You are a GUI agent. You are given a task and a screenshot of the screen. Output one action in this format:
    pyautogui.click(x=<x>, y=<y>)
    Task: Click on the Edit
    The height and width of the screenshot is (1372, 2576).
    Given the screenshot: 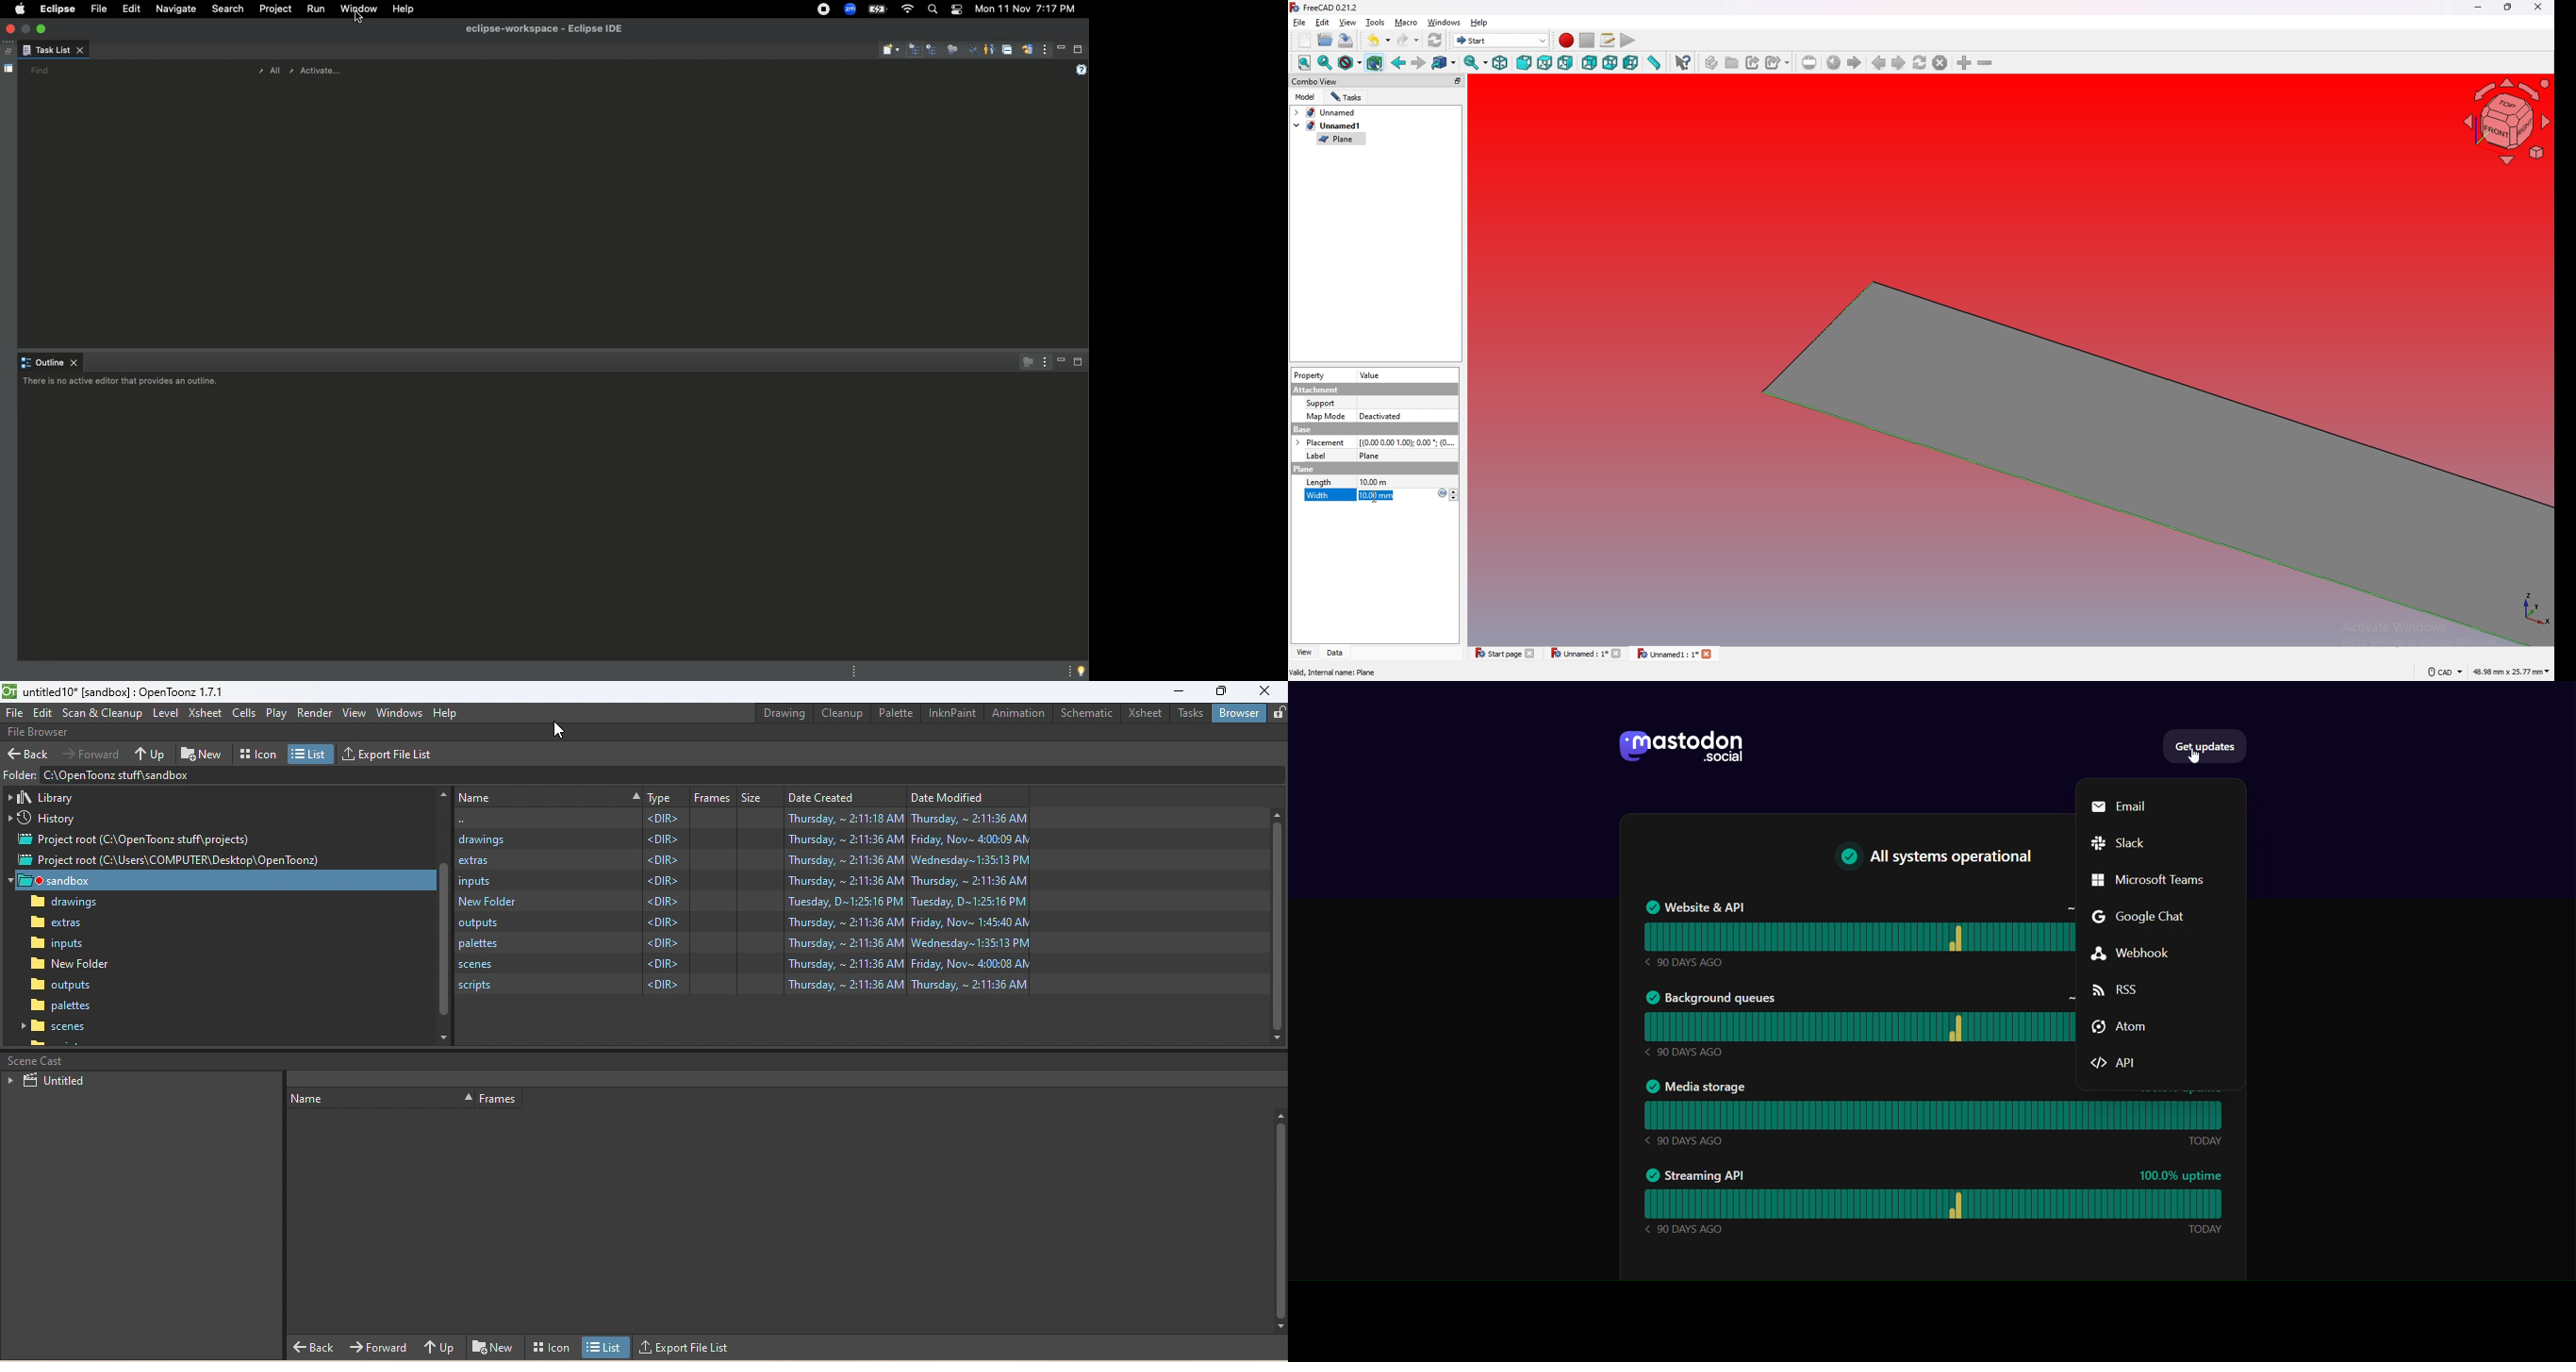 What is the action you would take?
    pyautogui.click(x=43, y=712)
    